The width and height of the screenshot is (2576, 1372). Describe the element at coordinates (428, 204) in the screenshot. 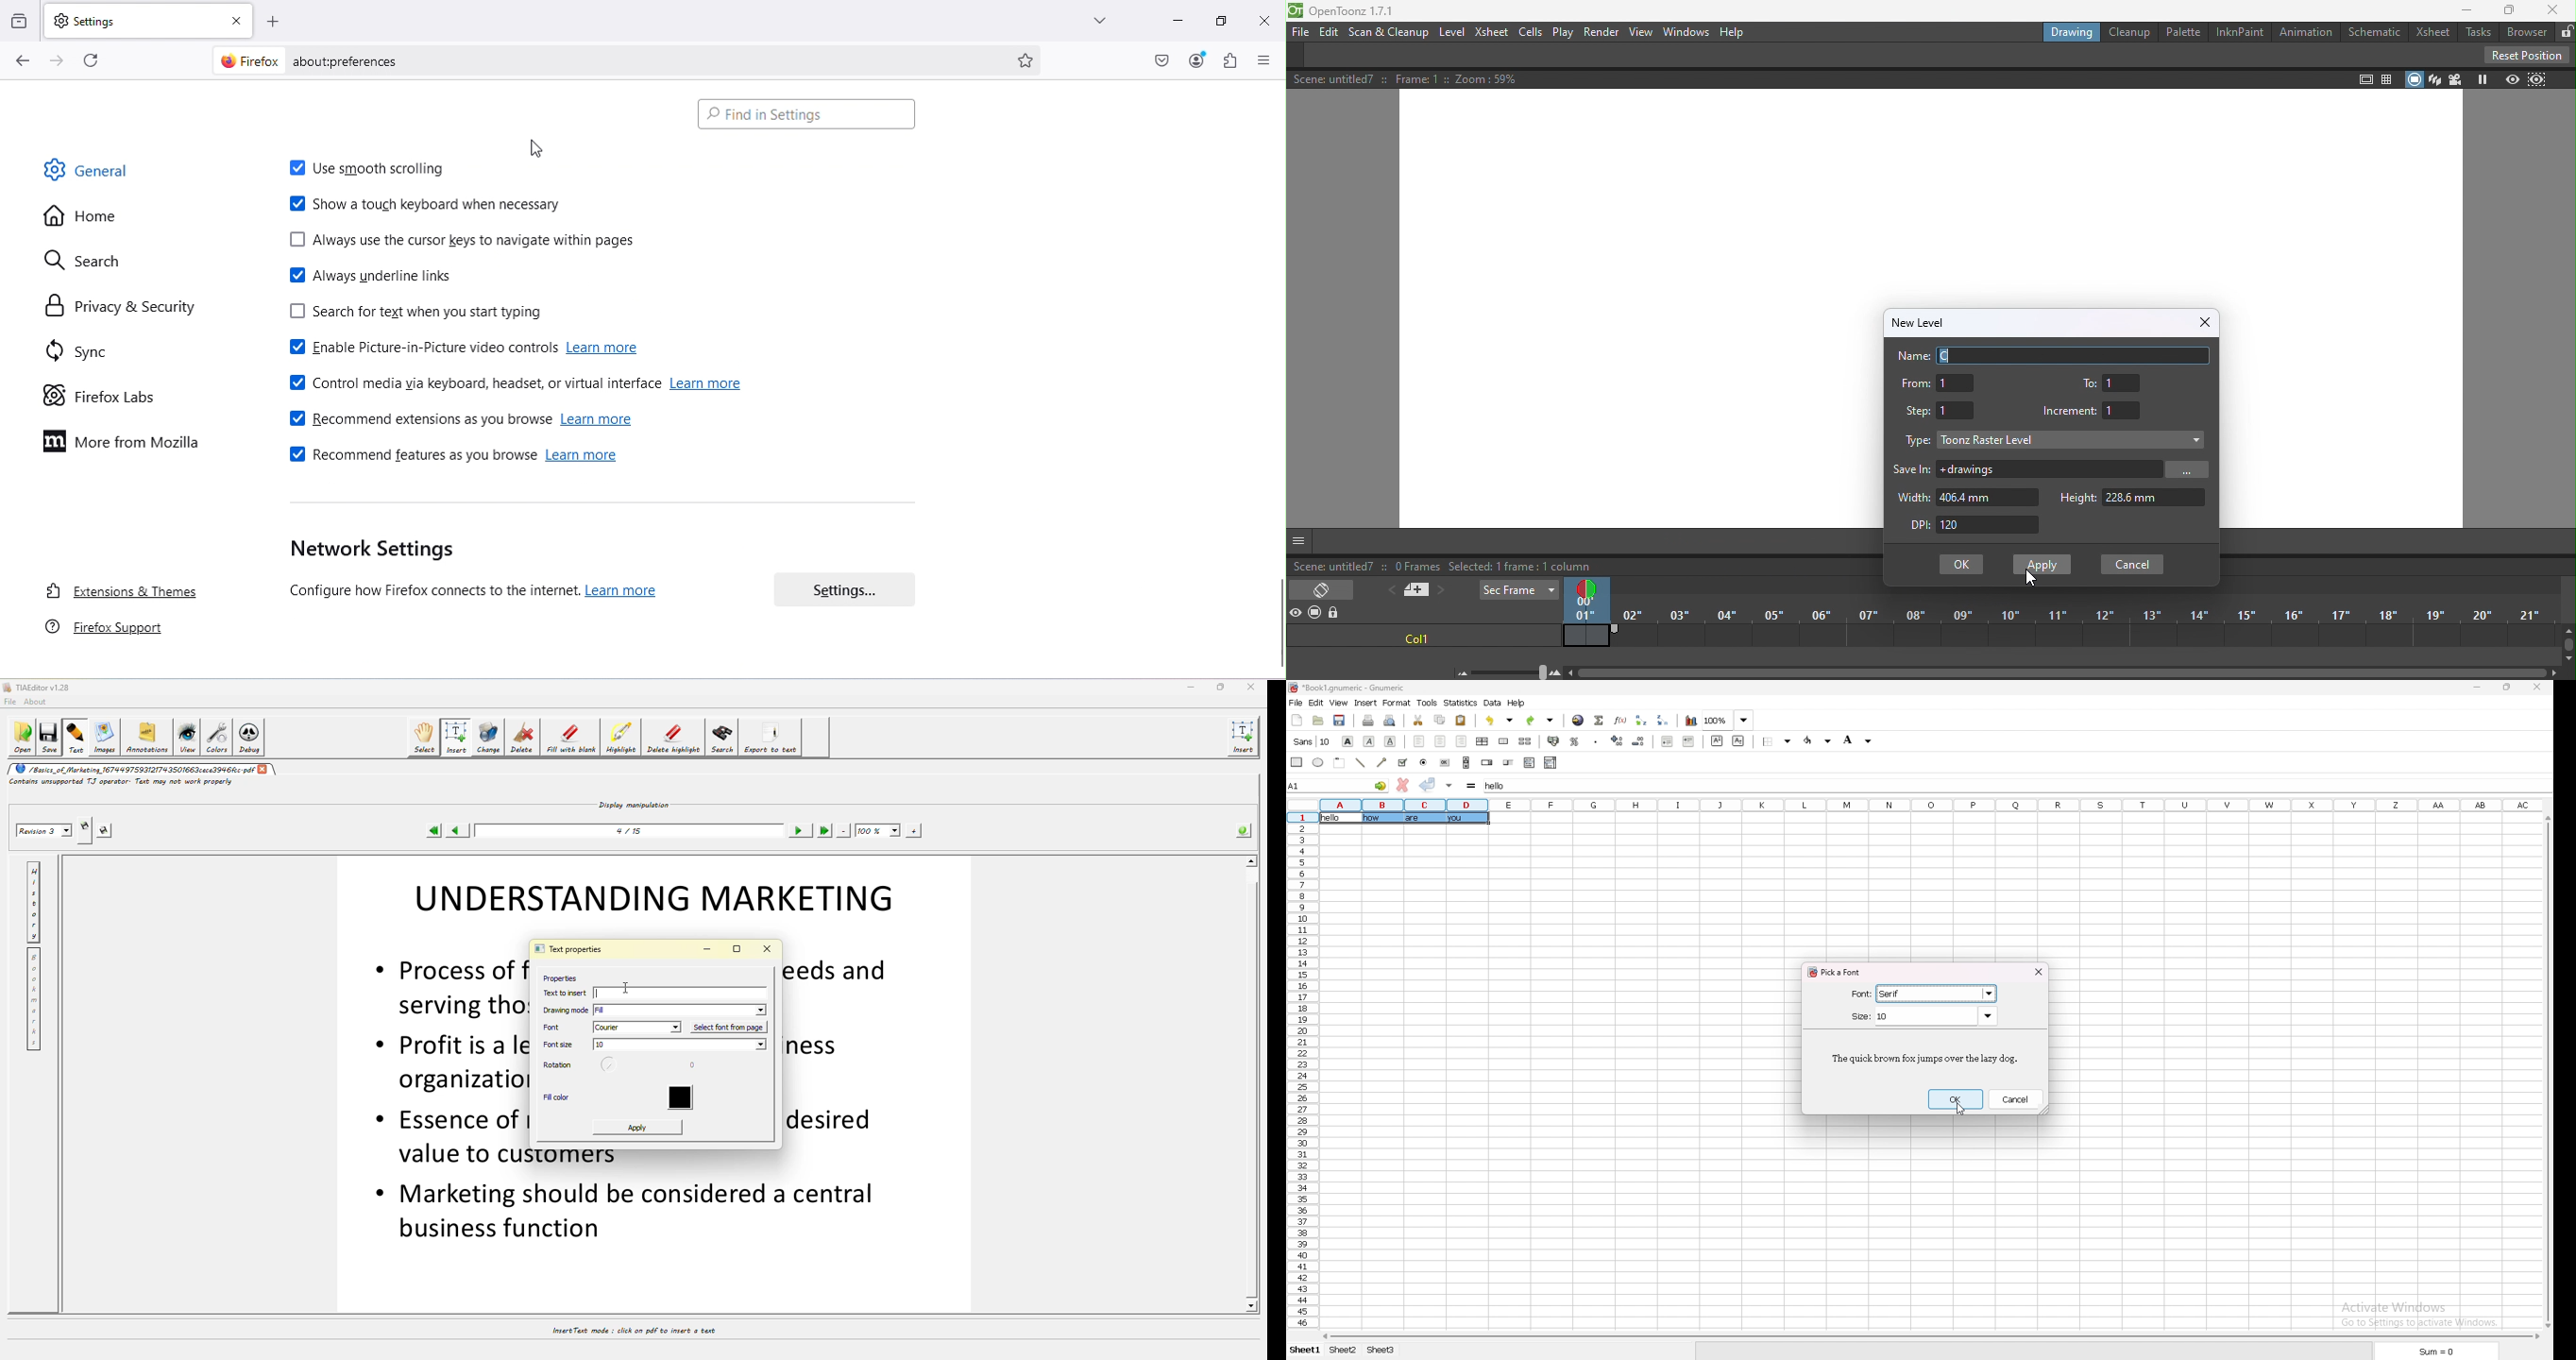

I see `Show a touch keyboard when necessary` at that location.